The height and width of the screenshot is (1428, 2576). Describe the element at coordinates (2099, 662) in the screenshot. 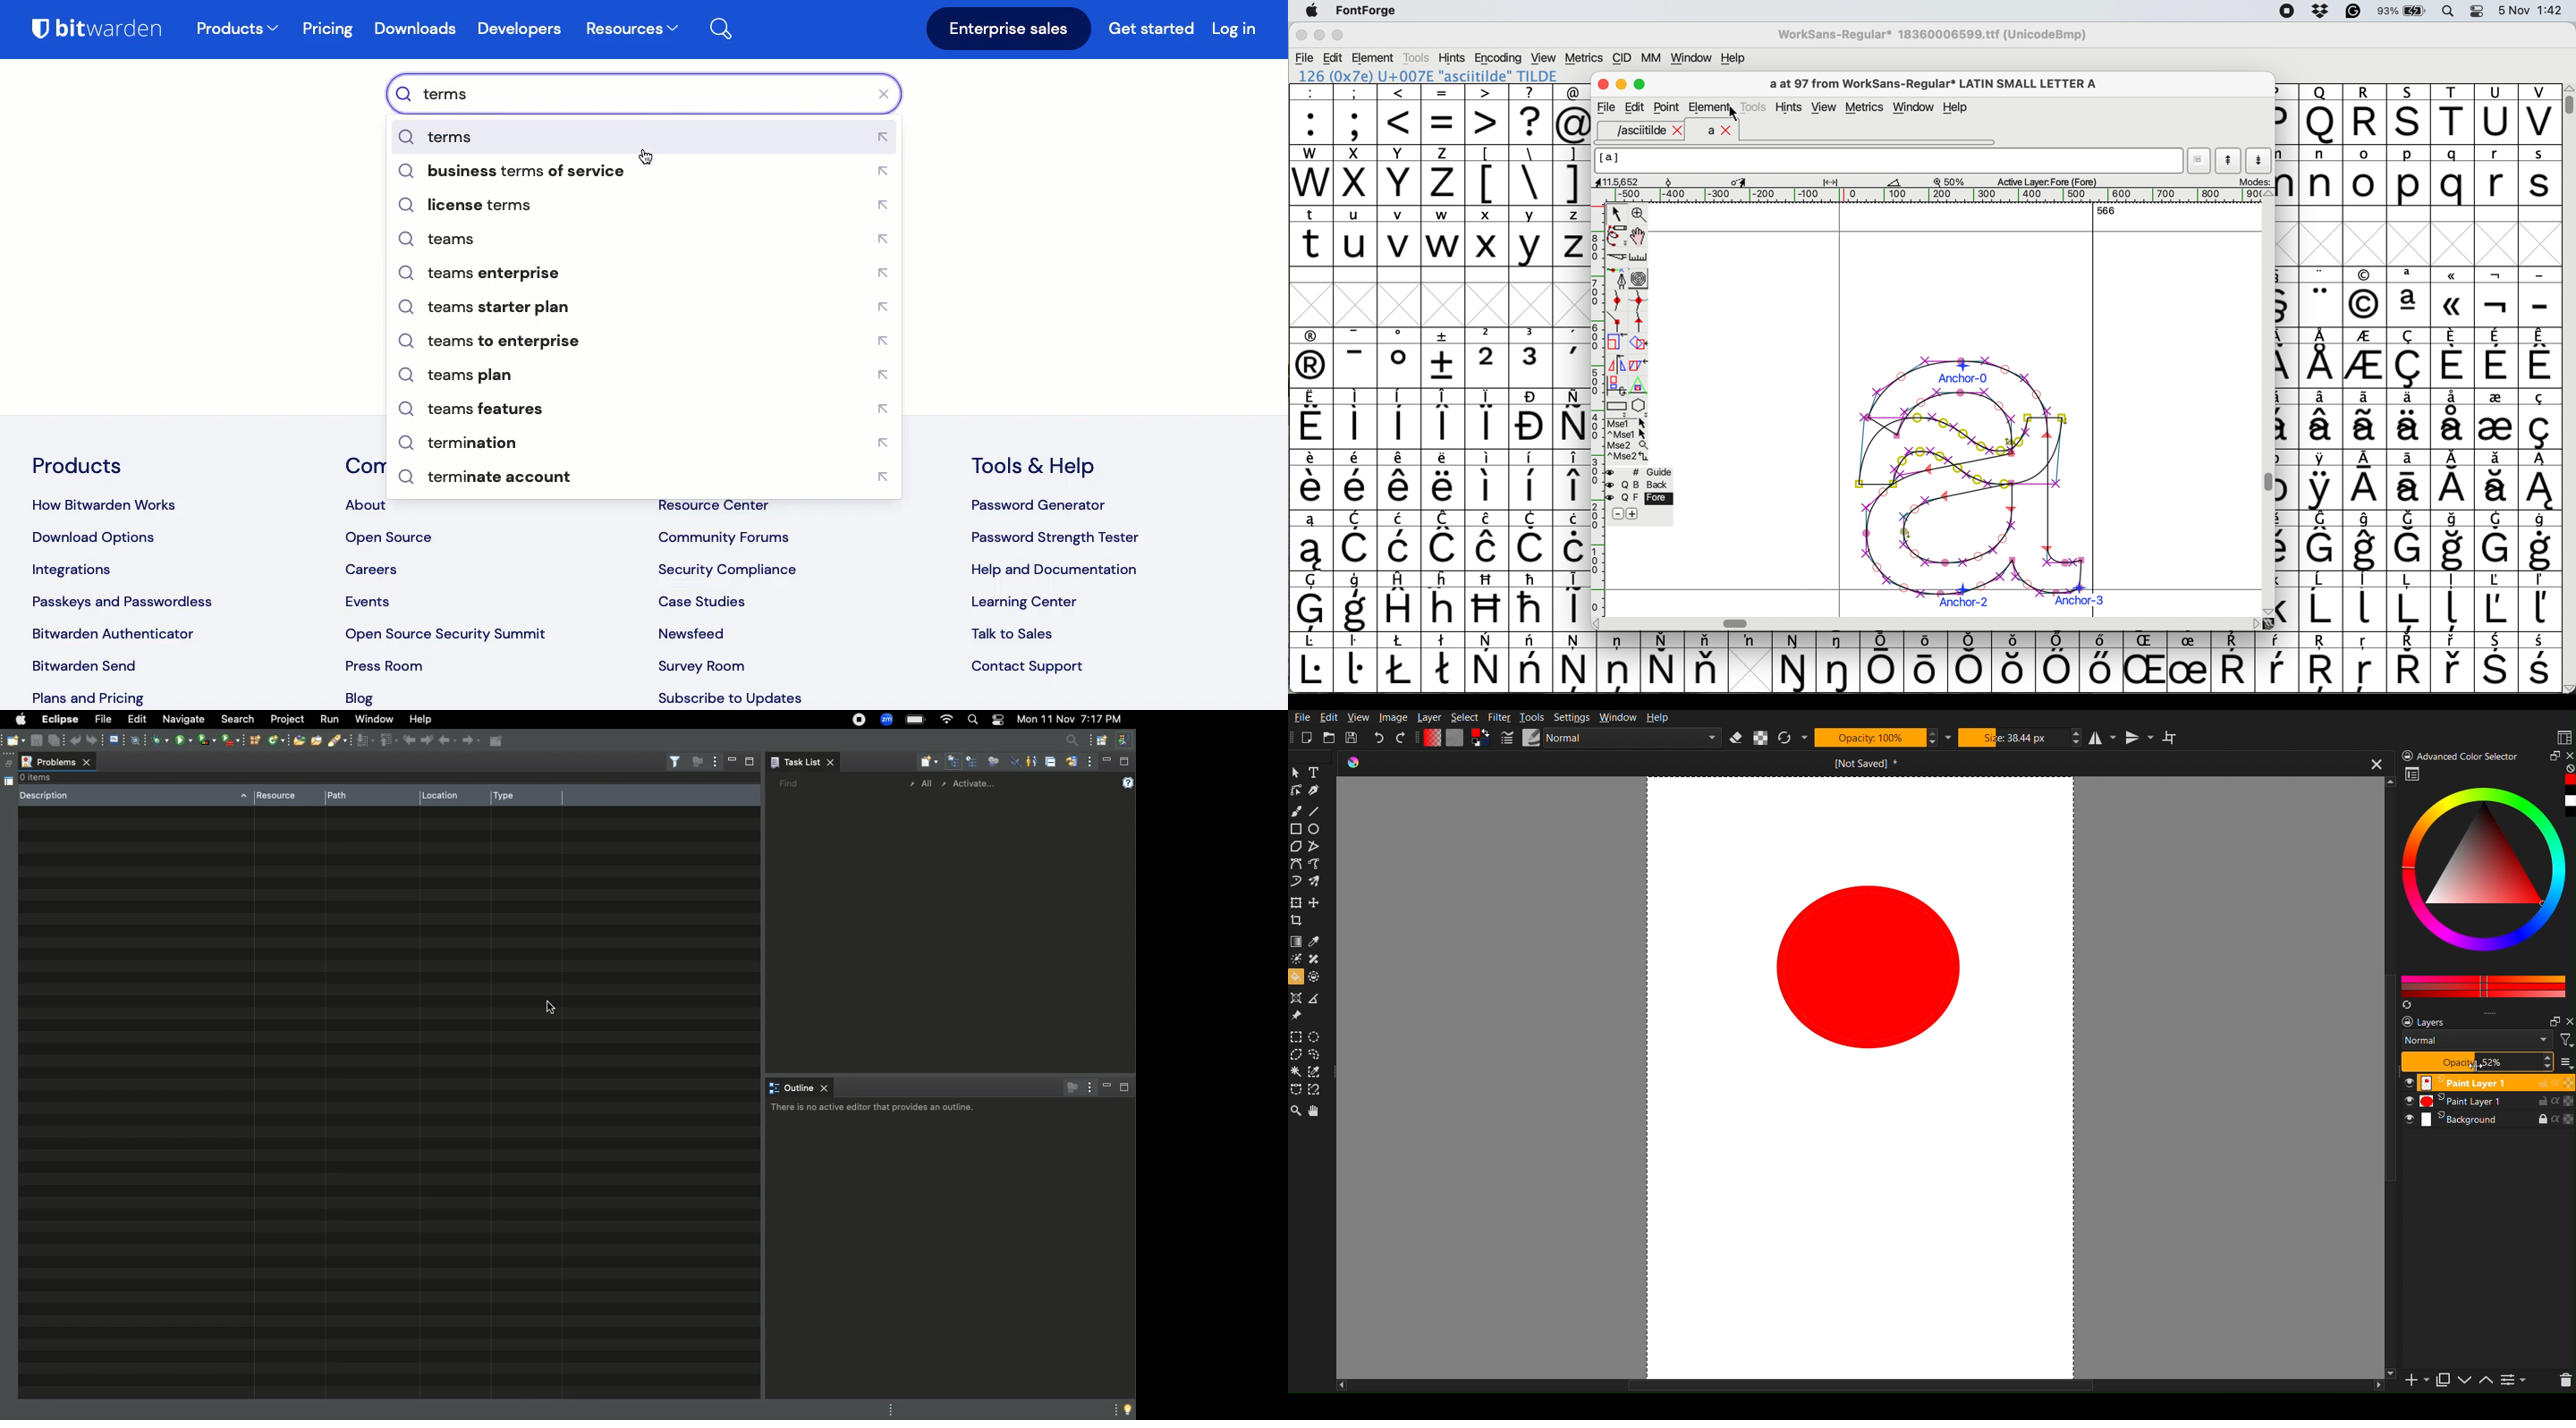

I see `symbol` at that location.